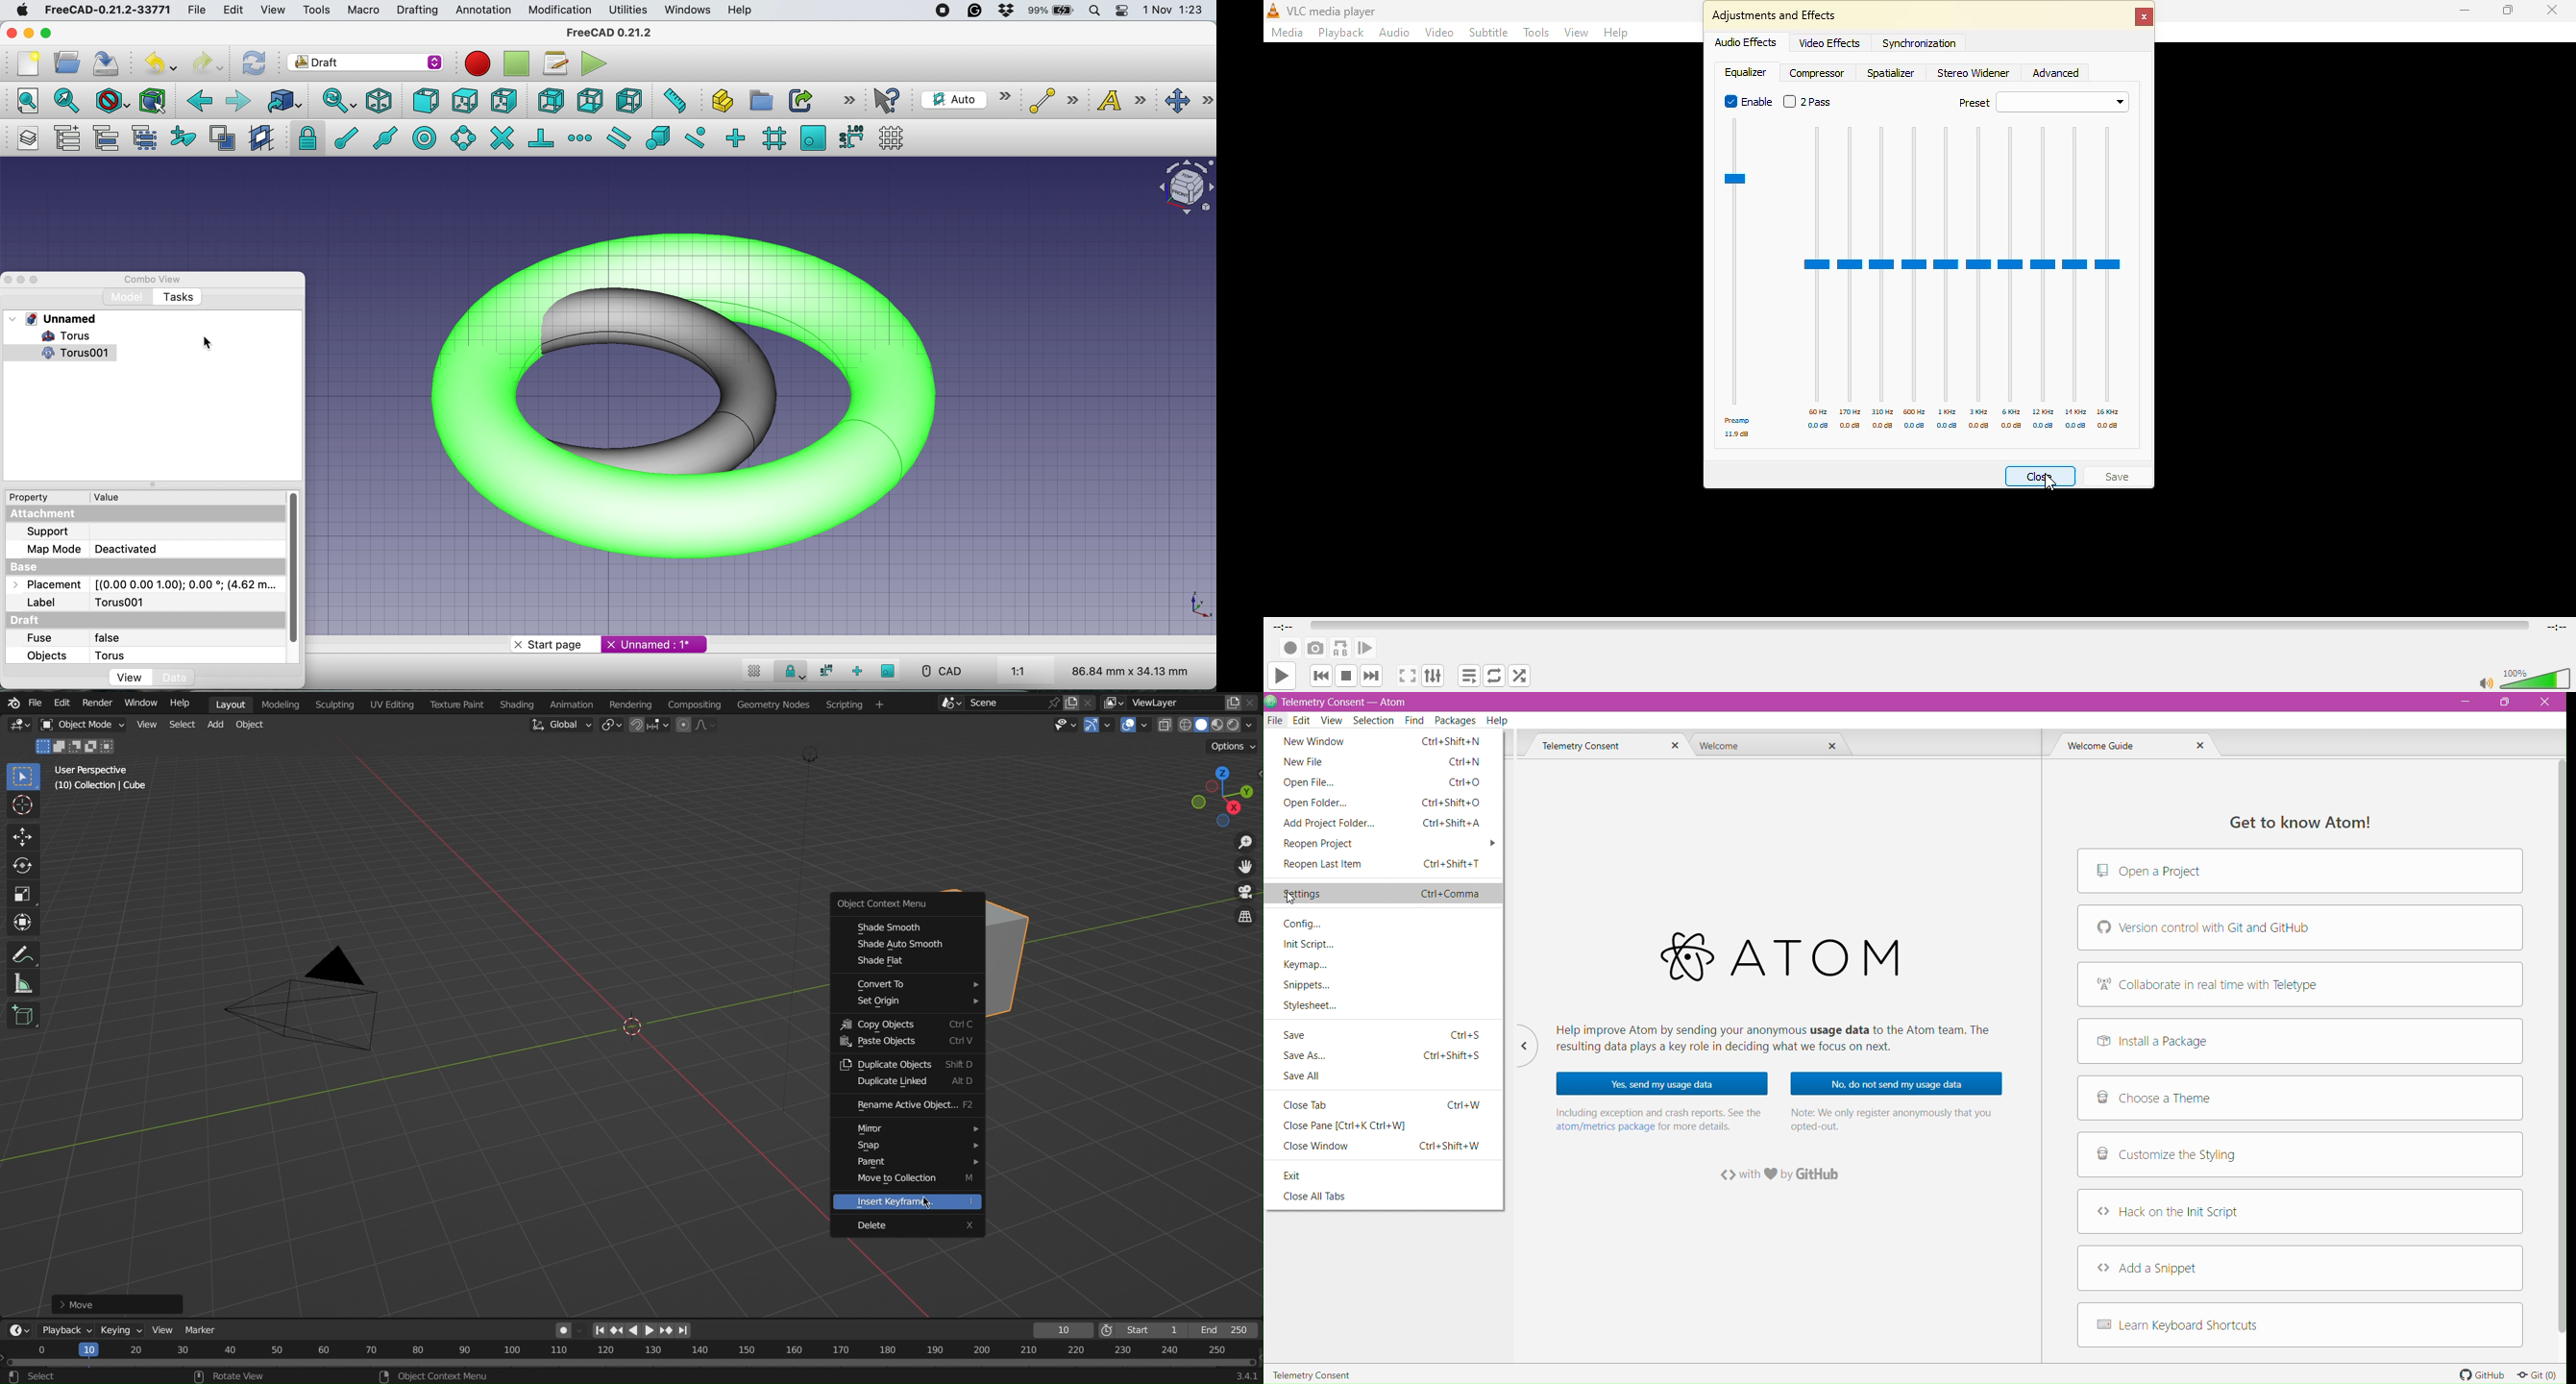 The width and height of the screenshot is (2576, 1400). What do you see at coordinates (800, 100) in the screenshot?
I see `make link` at bounding box center [800, 100].